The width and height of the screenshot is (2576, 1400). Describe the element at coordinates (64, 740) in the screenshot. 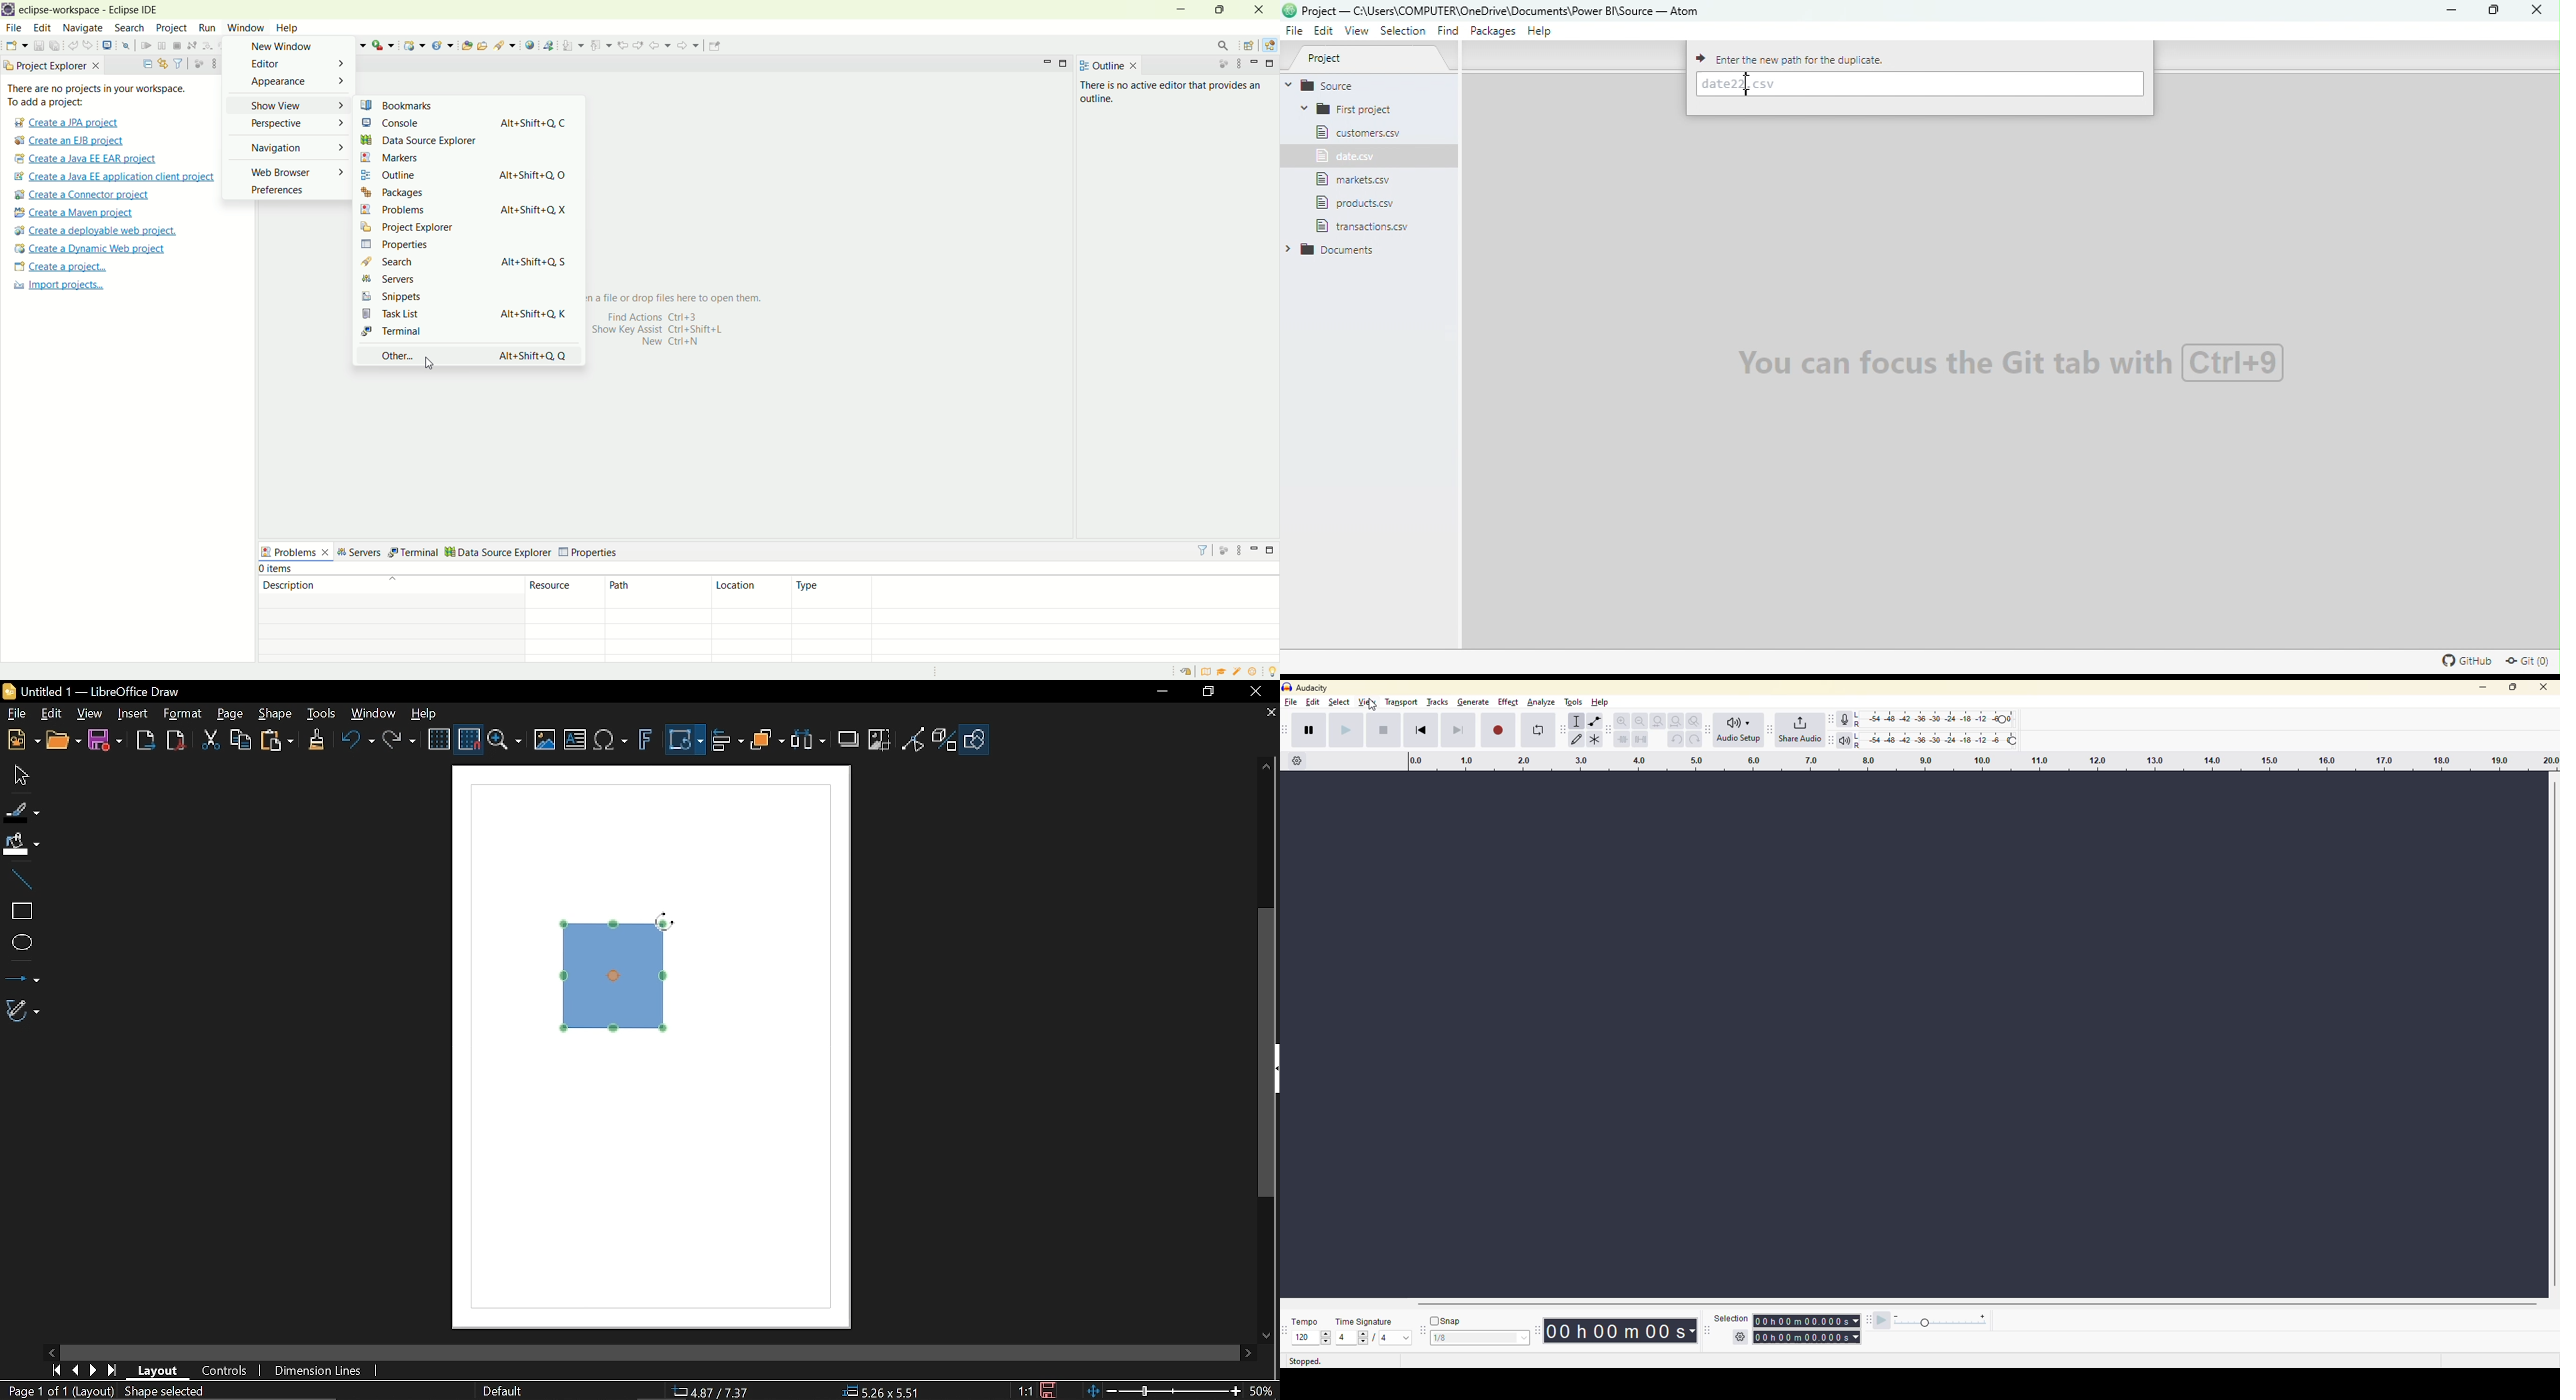

I see `Open` at that location.